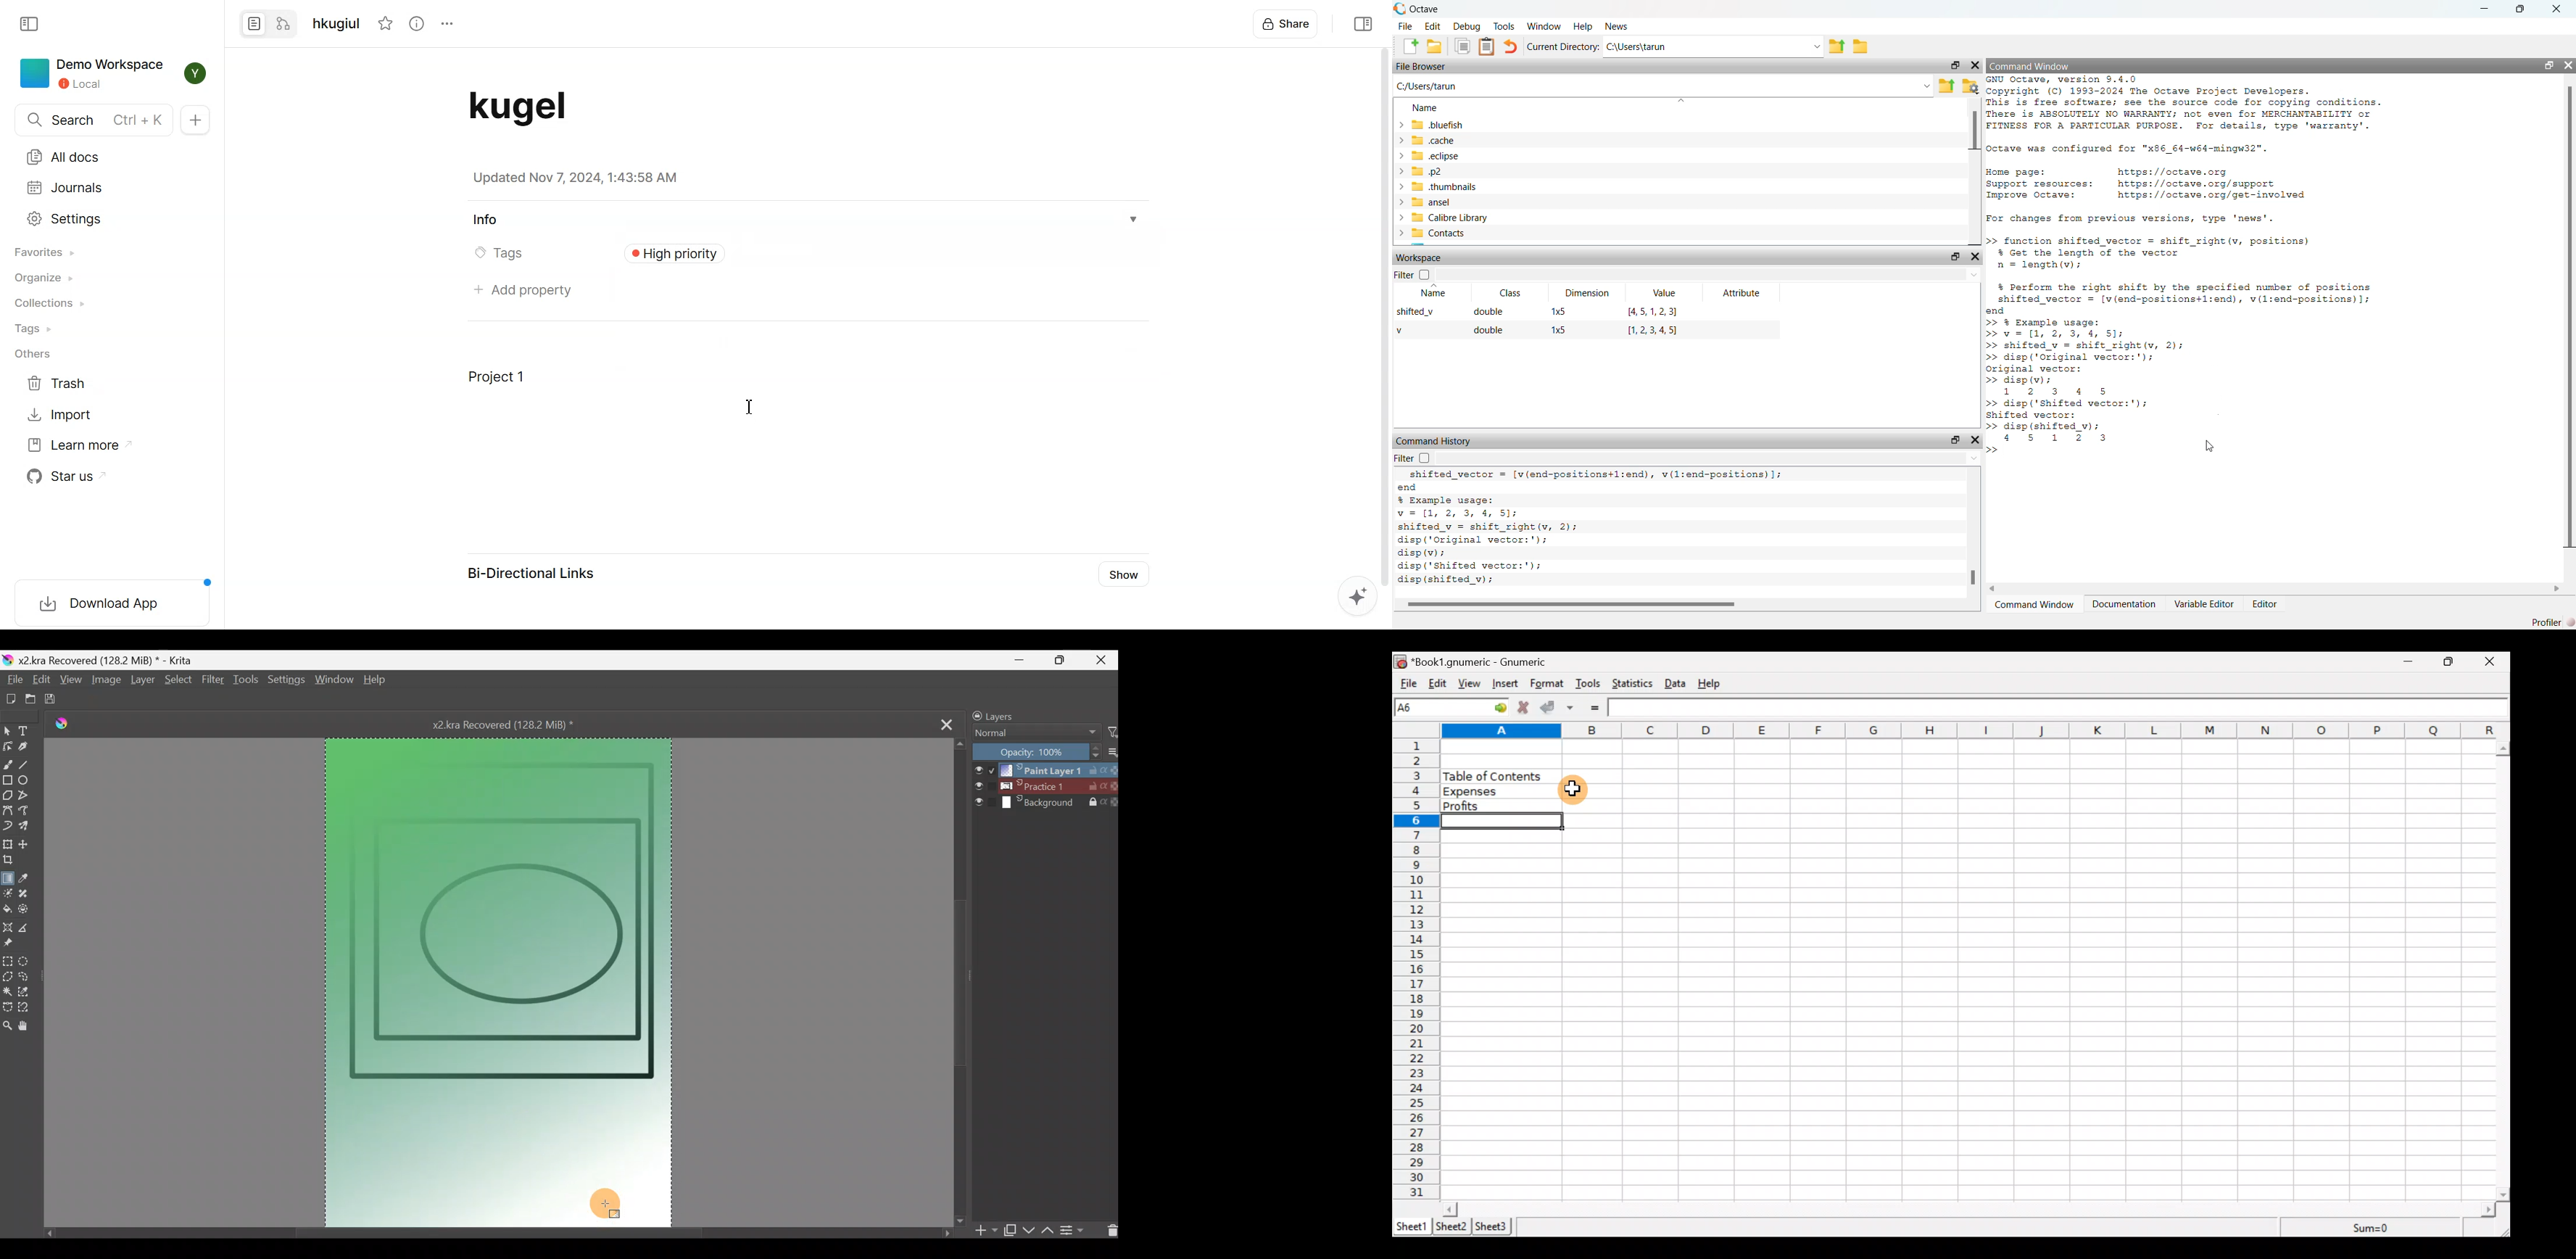 This screenshot has width=2576, height=1260. What do you see at coordinates (501, 978) in the screenshot?
I see `Canvas` at bounding box center [501, 978].